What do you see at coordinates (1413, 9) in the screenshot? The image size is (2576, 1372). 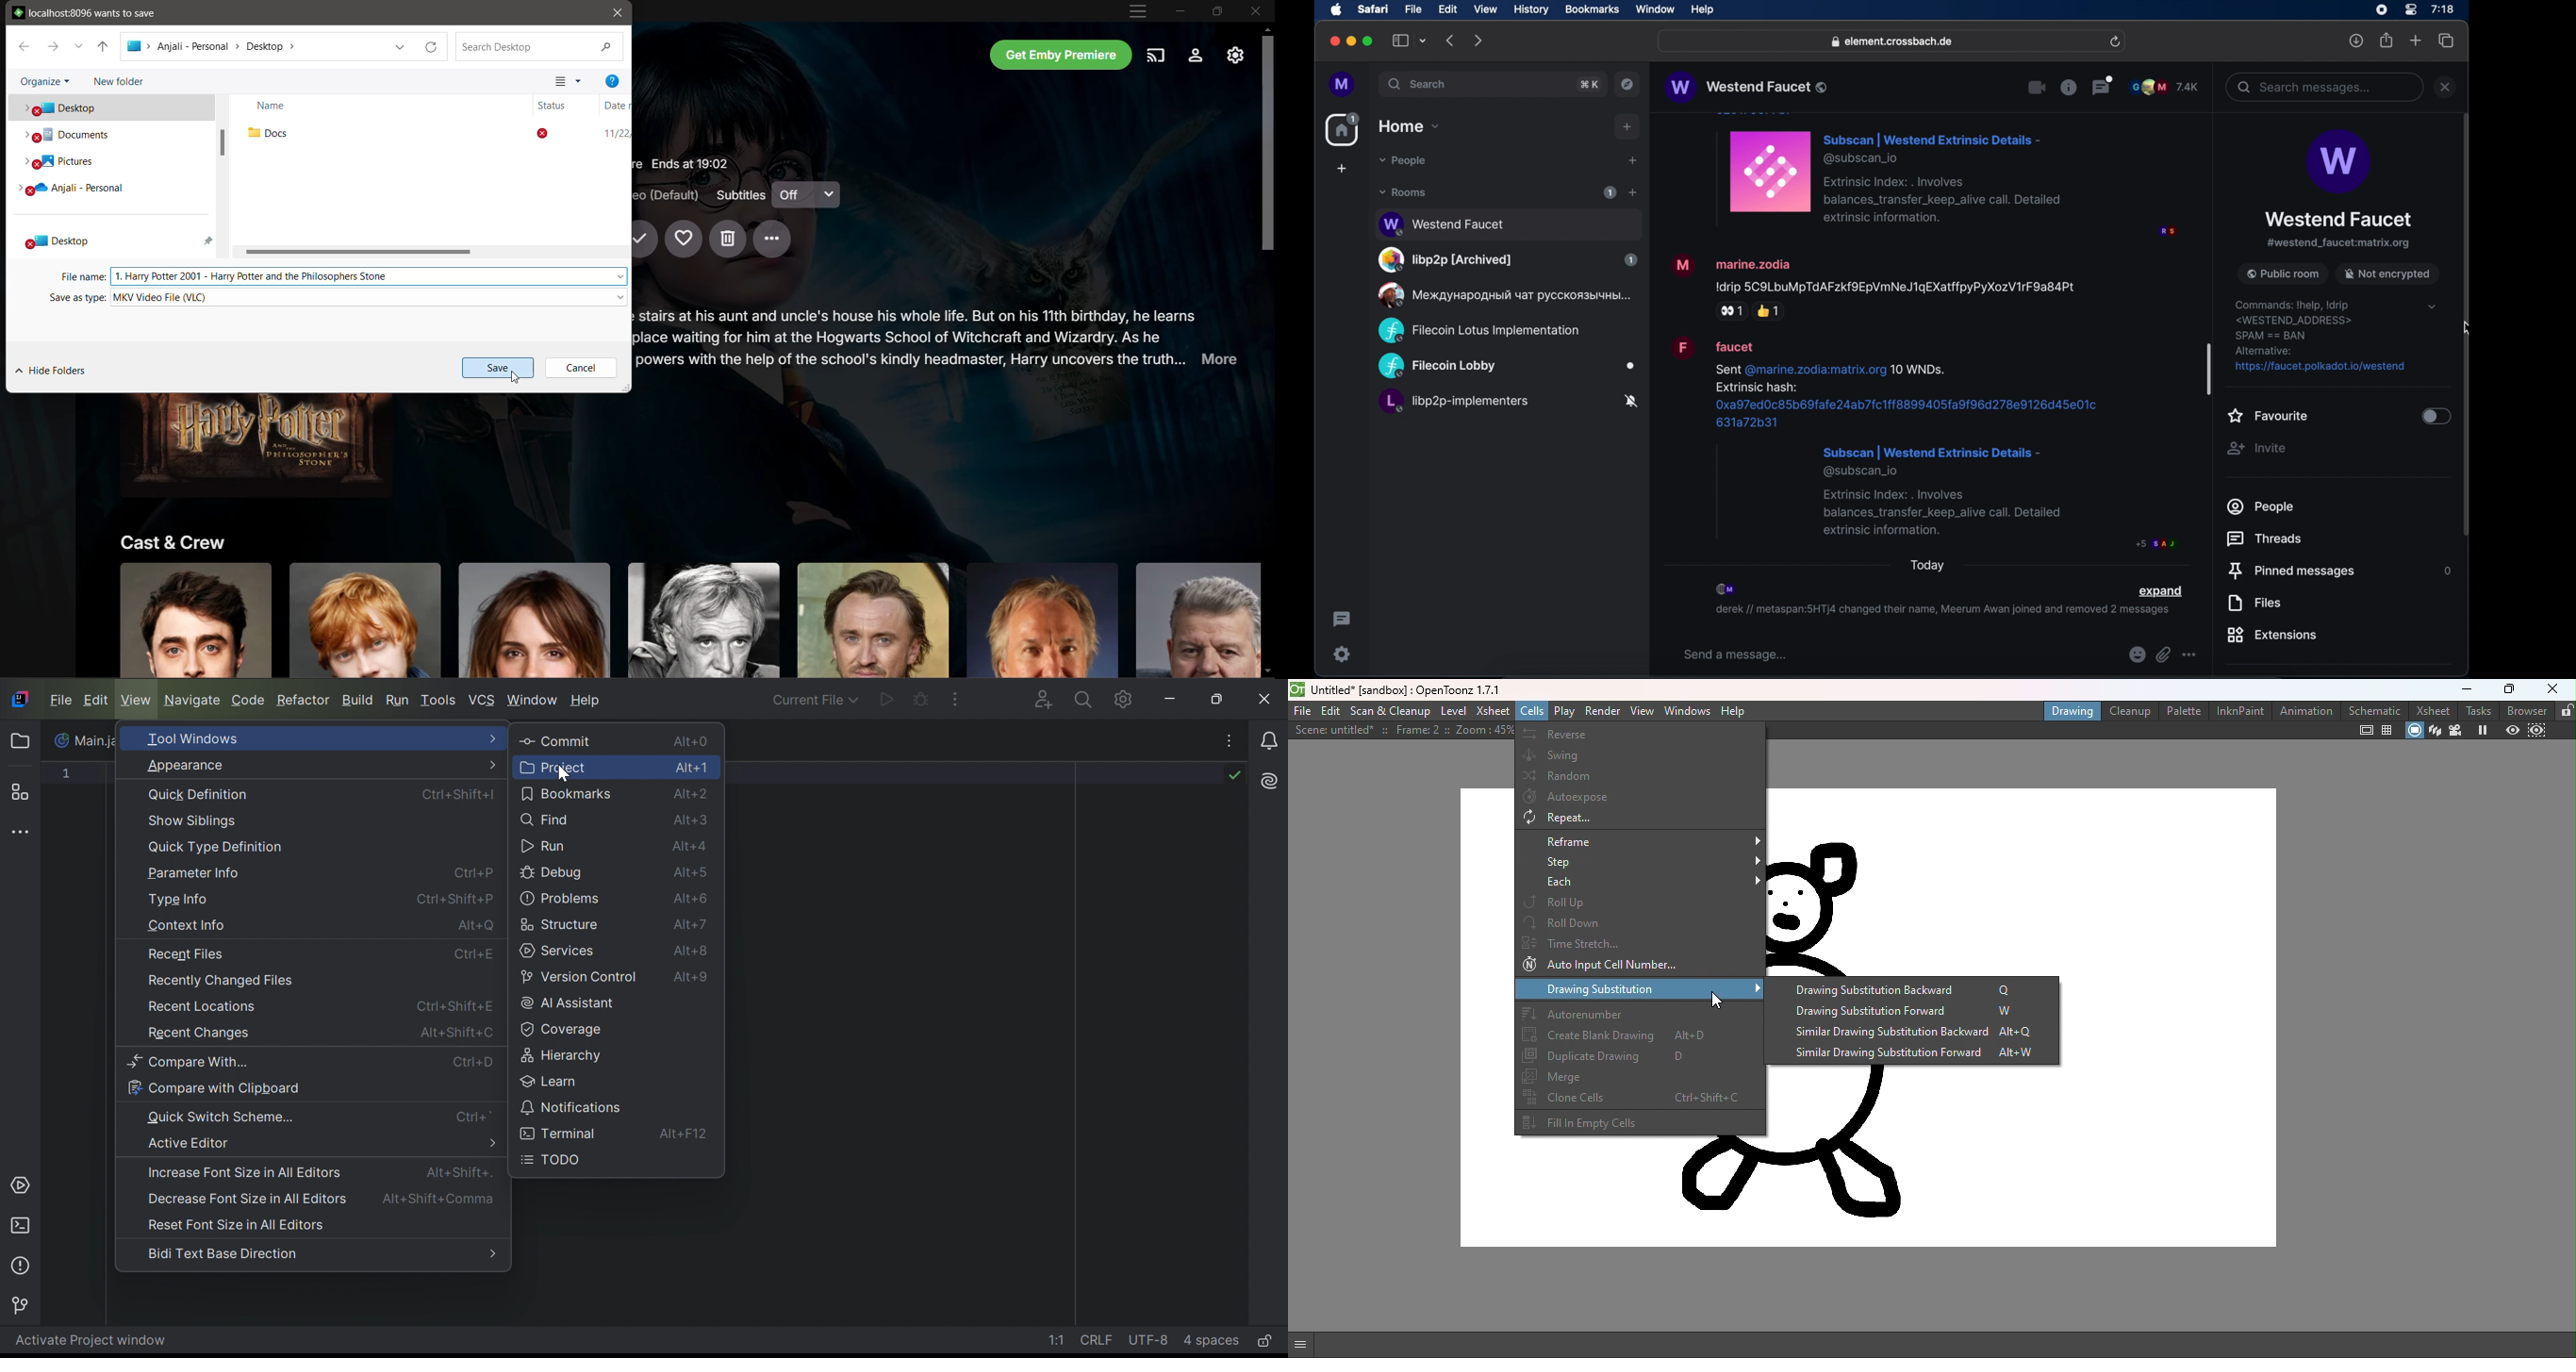 I see `file` at bounding box center [1413, 9].